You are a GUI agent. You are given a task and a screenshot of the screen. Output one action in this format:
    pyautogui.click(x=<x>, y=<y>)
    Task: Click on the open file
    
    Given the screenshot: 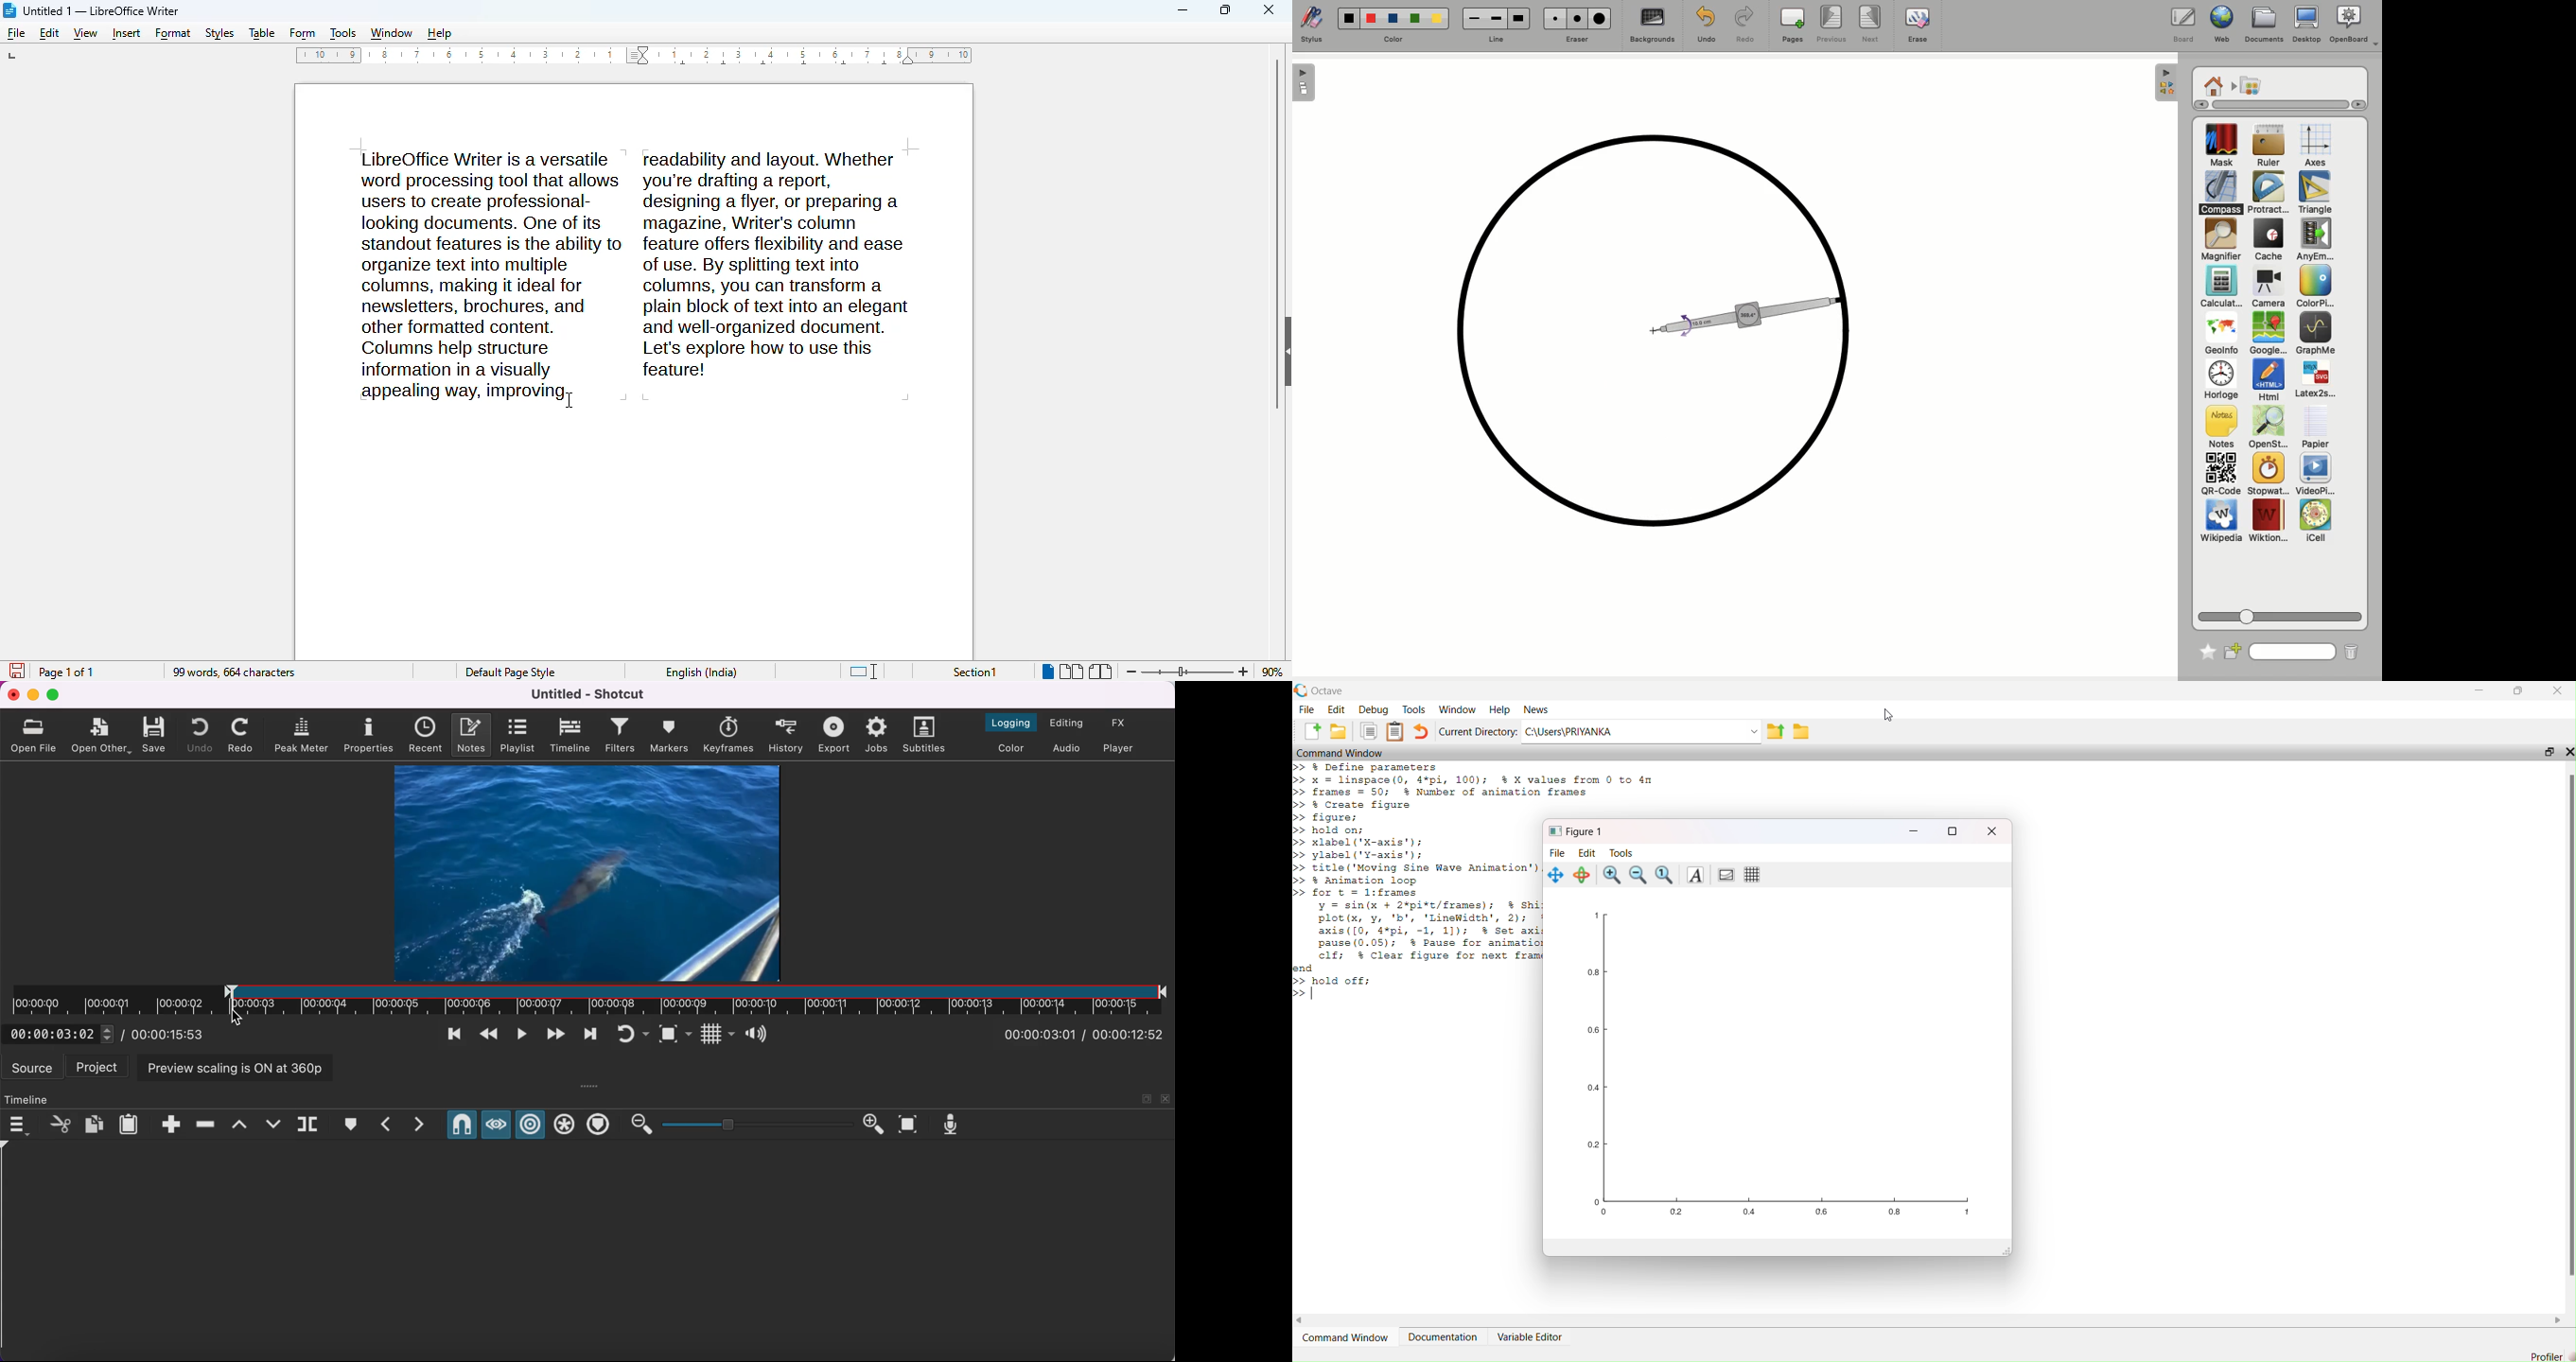 What is the action you would take?
    pyautogui.click(x=36, y=733)
    